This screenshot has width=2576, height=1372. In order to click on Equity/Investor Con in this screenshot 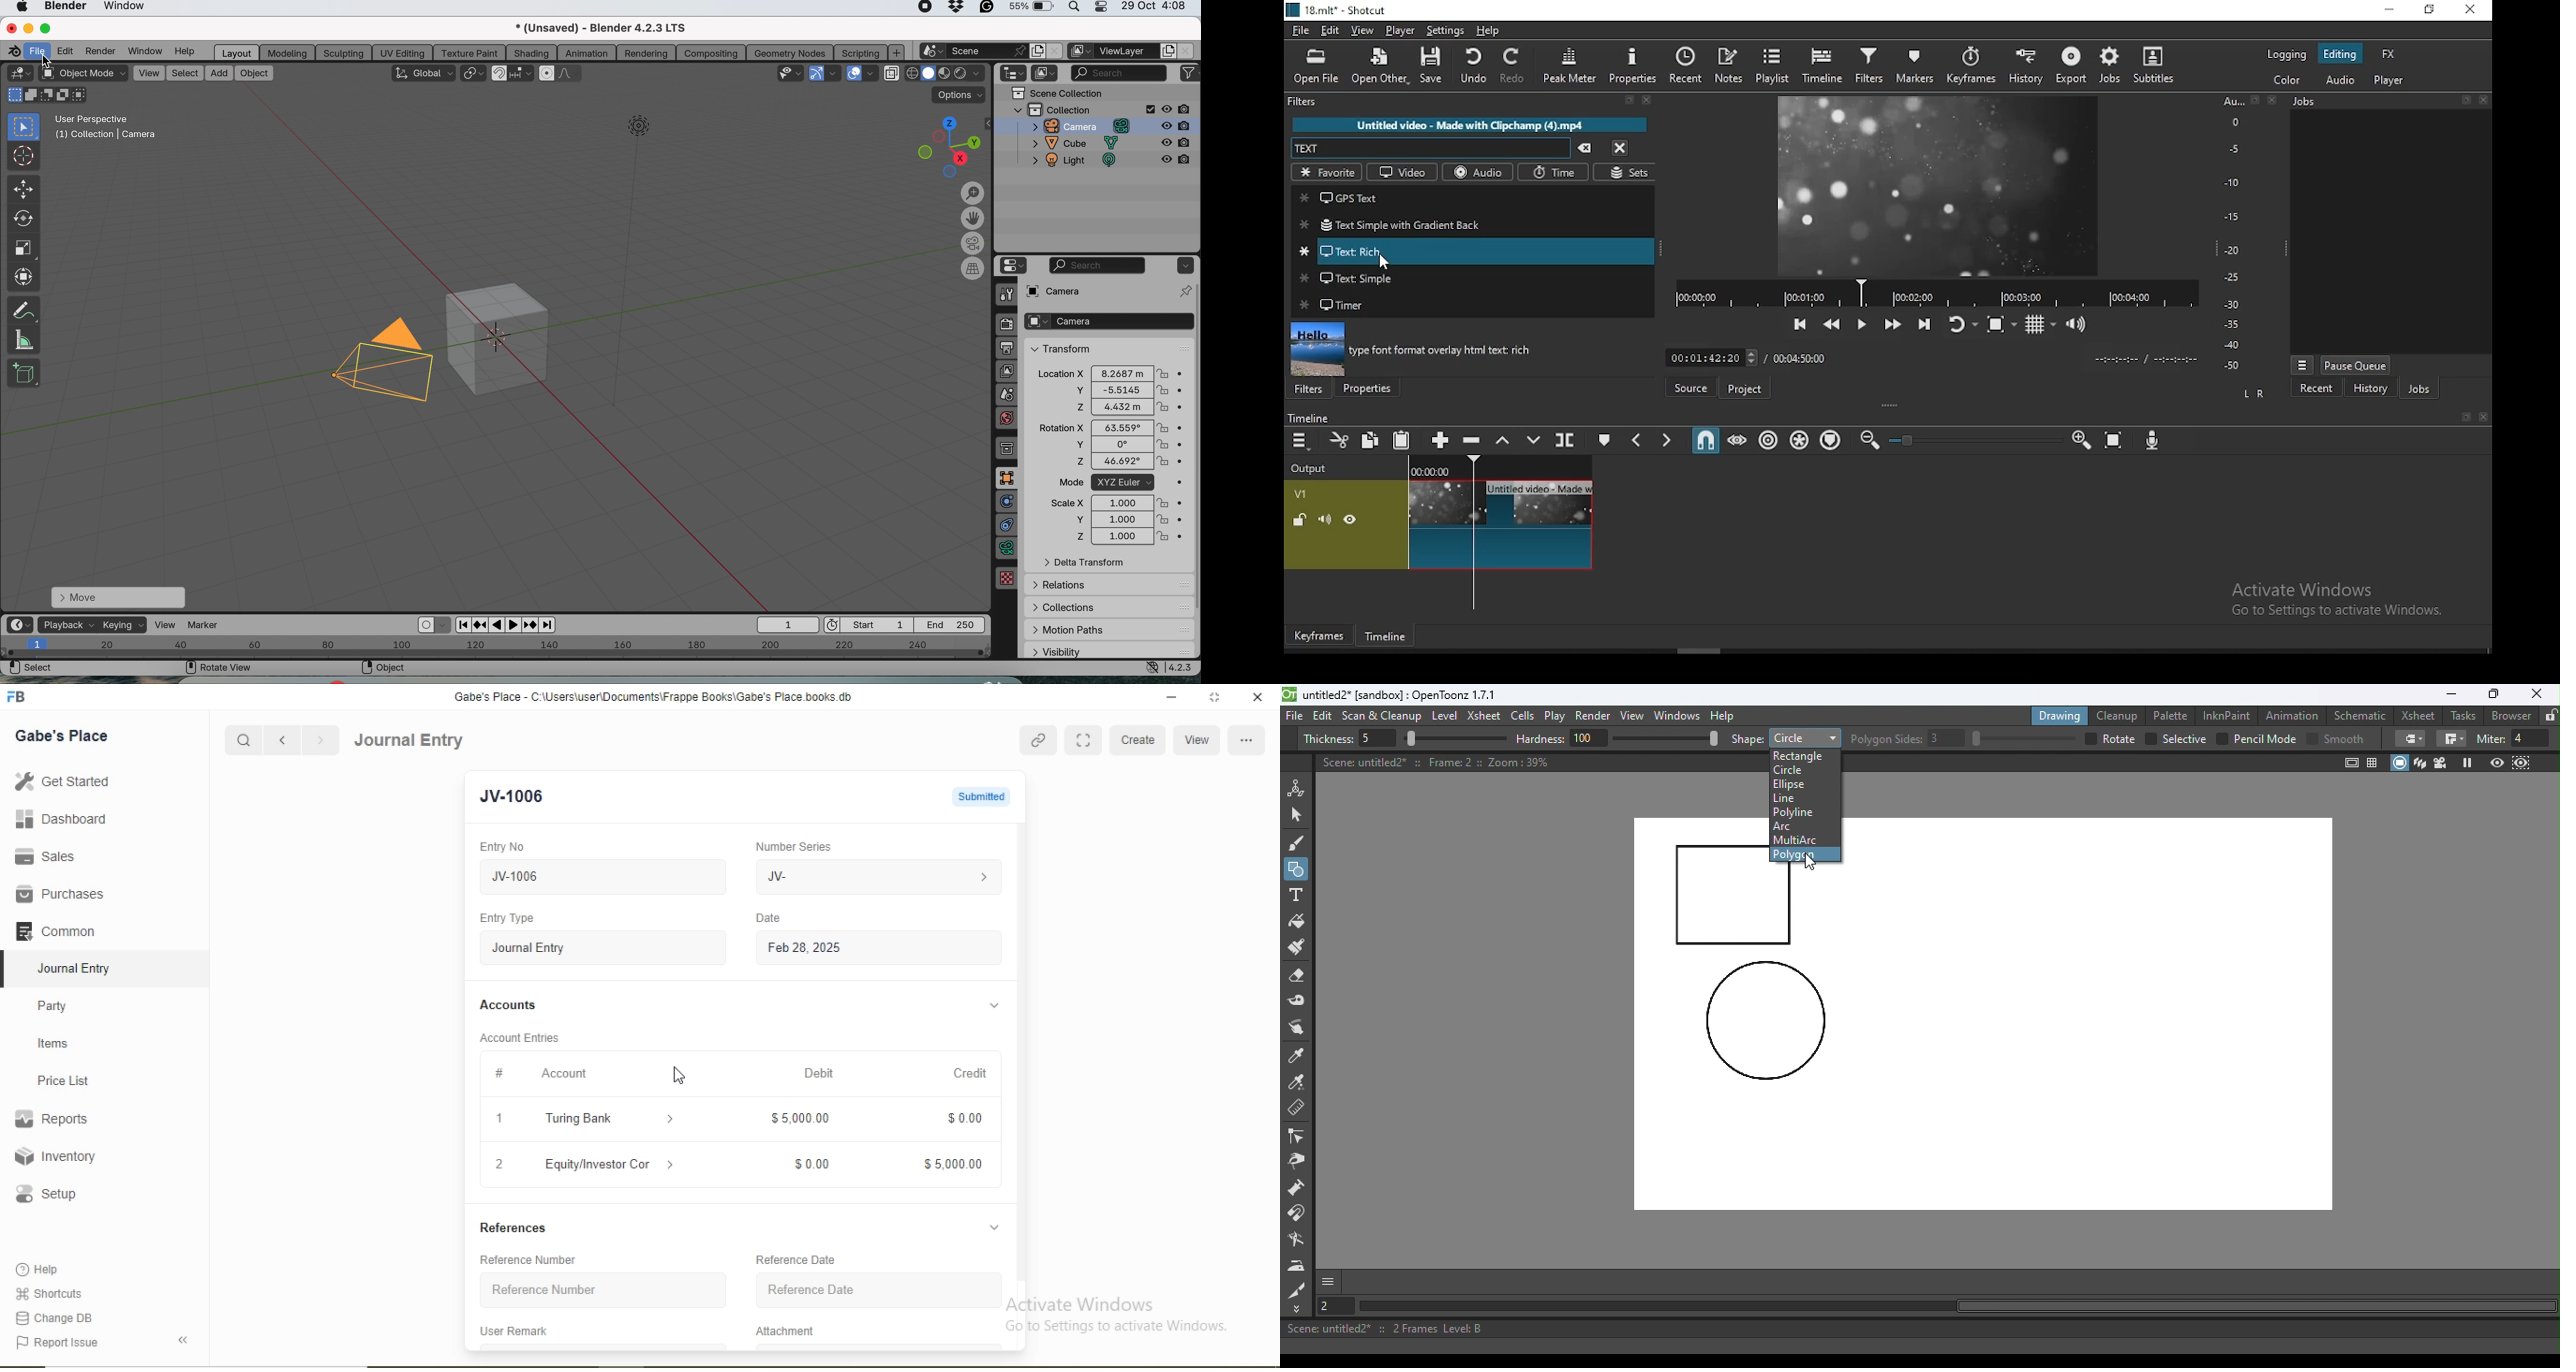, I will do `click(600, 1164)`.